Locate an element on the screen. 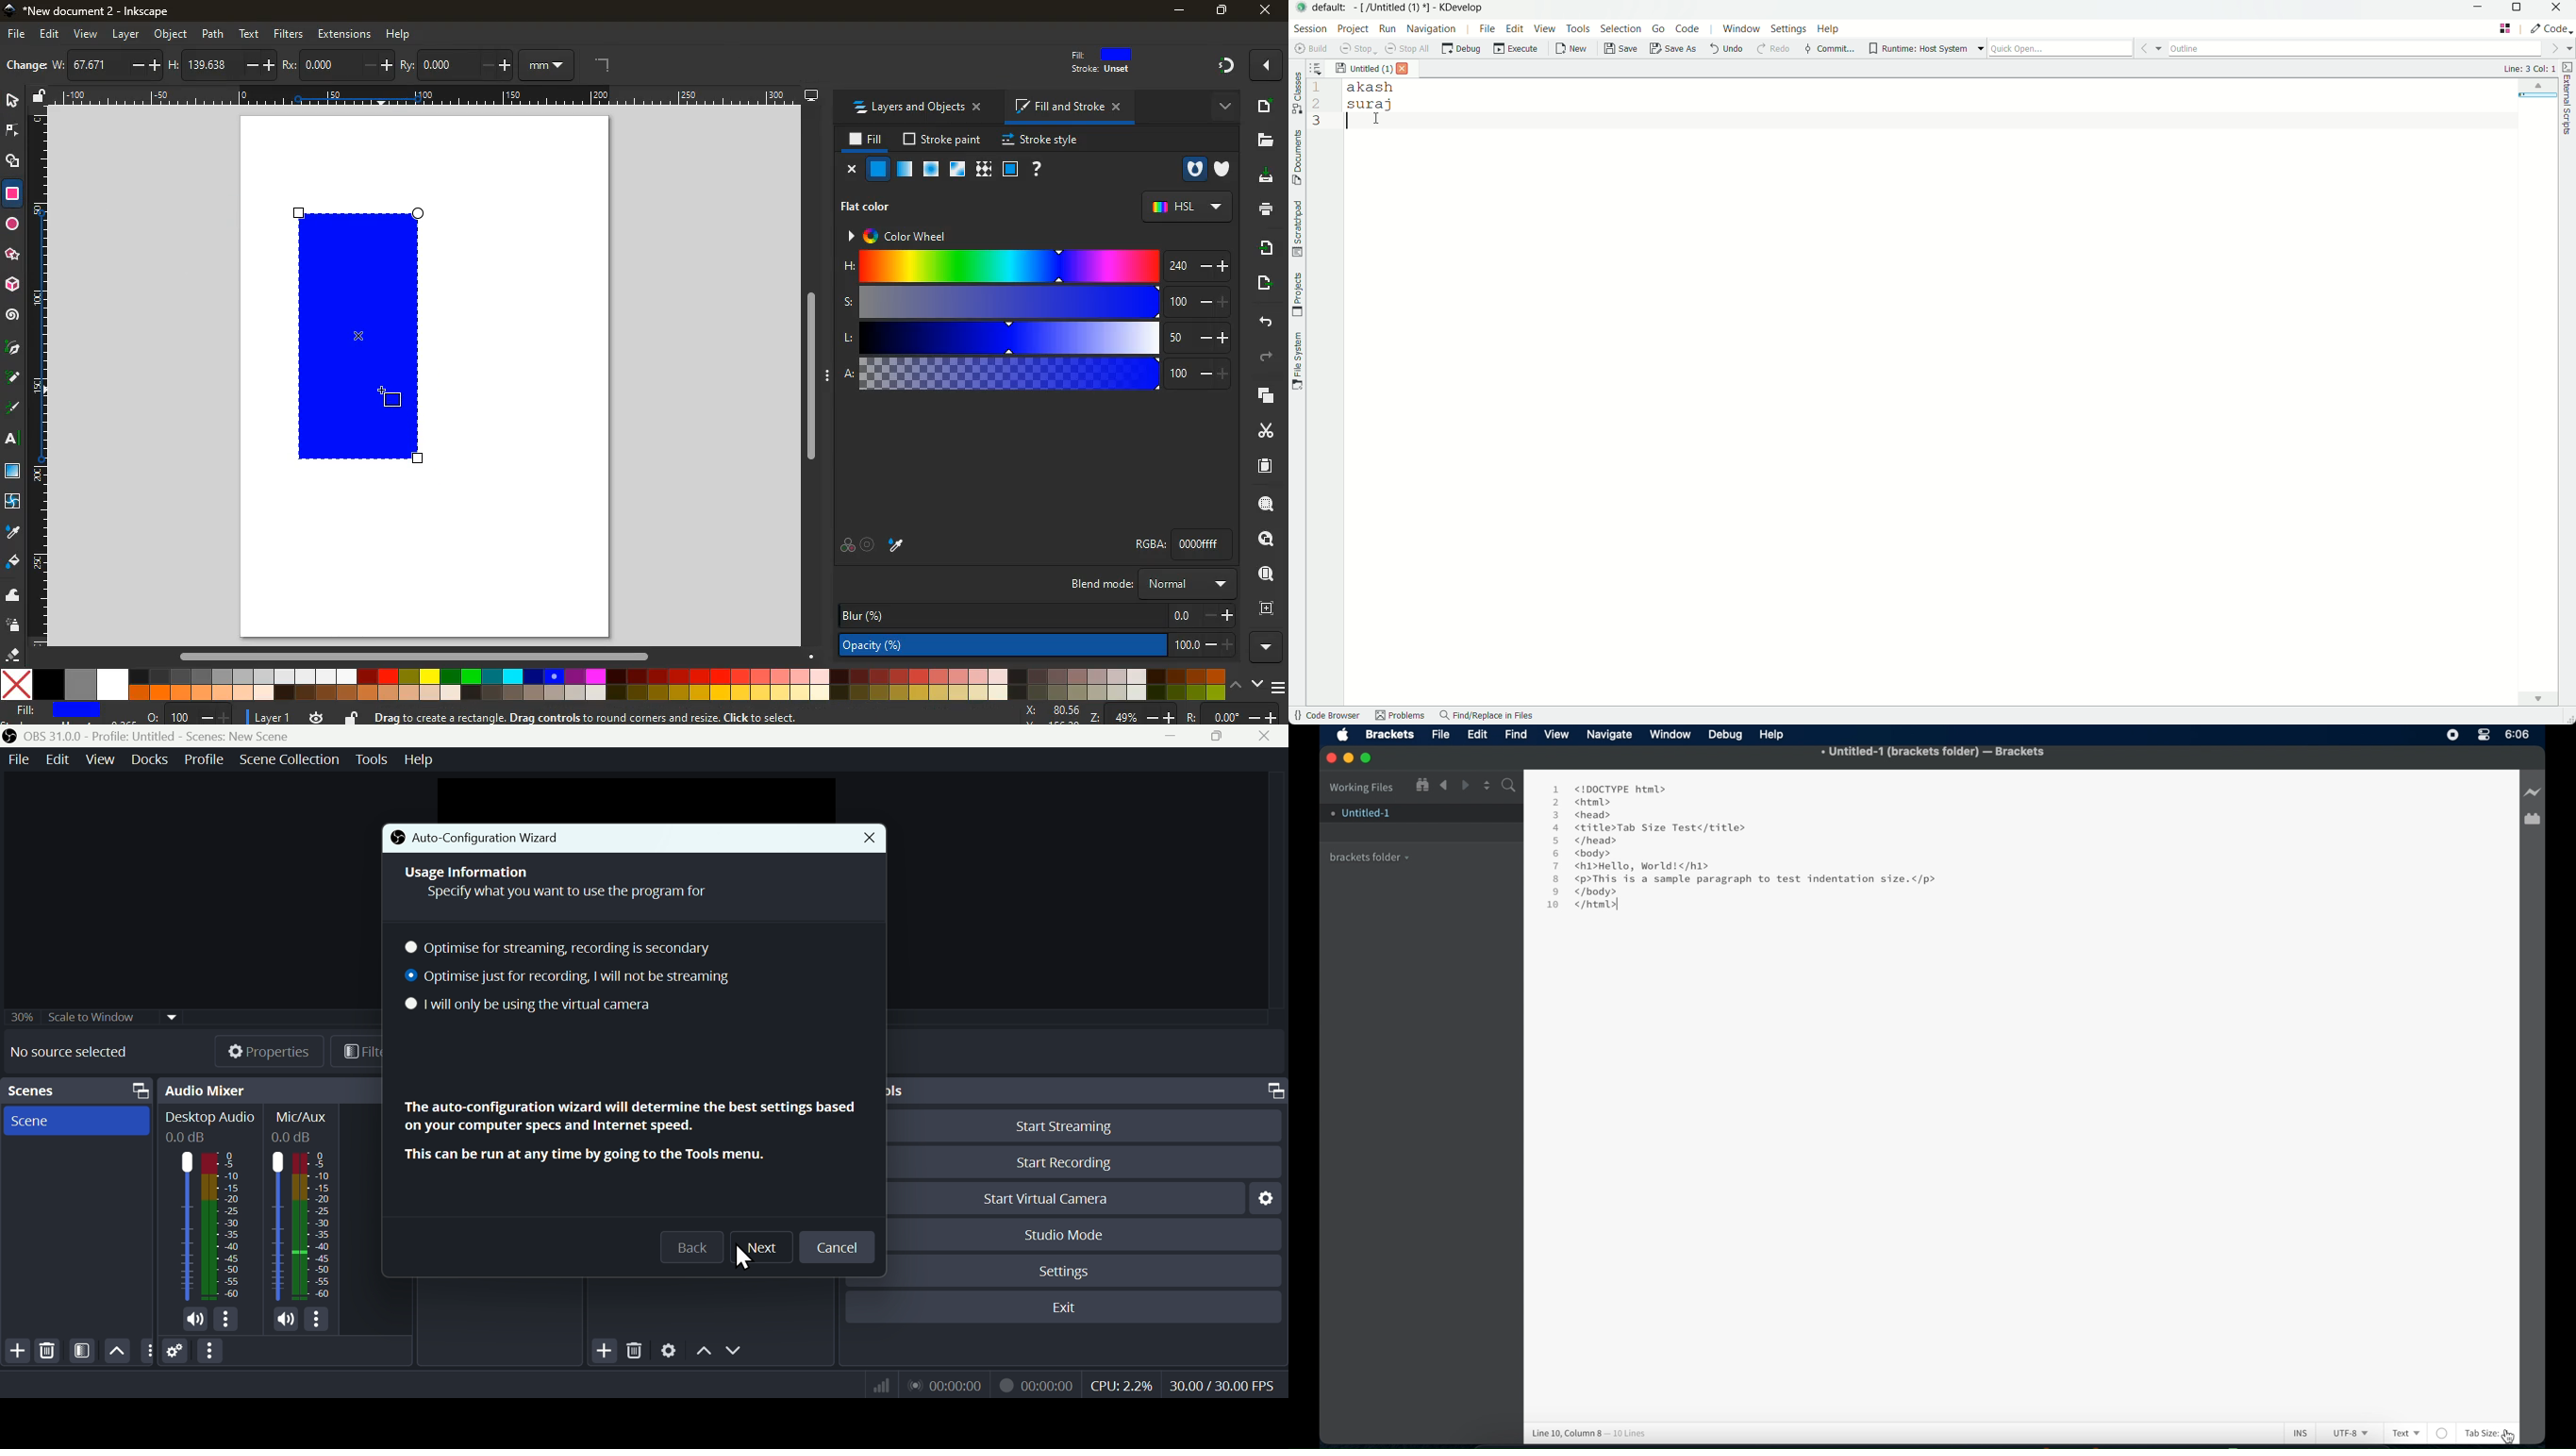  cursor is located at coordinates (748, 1259).